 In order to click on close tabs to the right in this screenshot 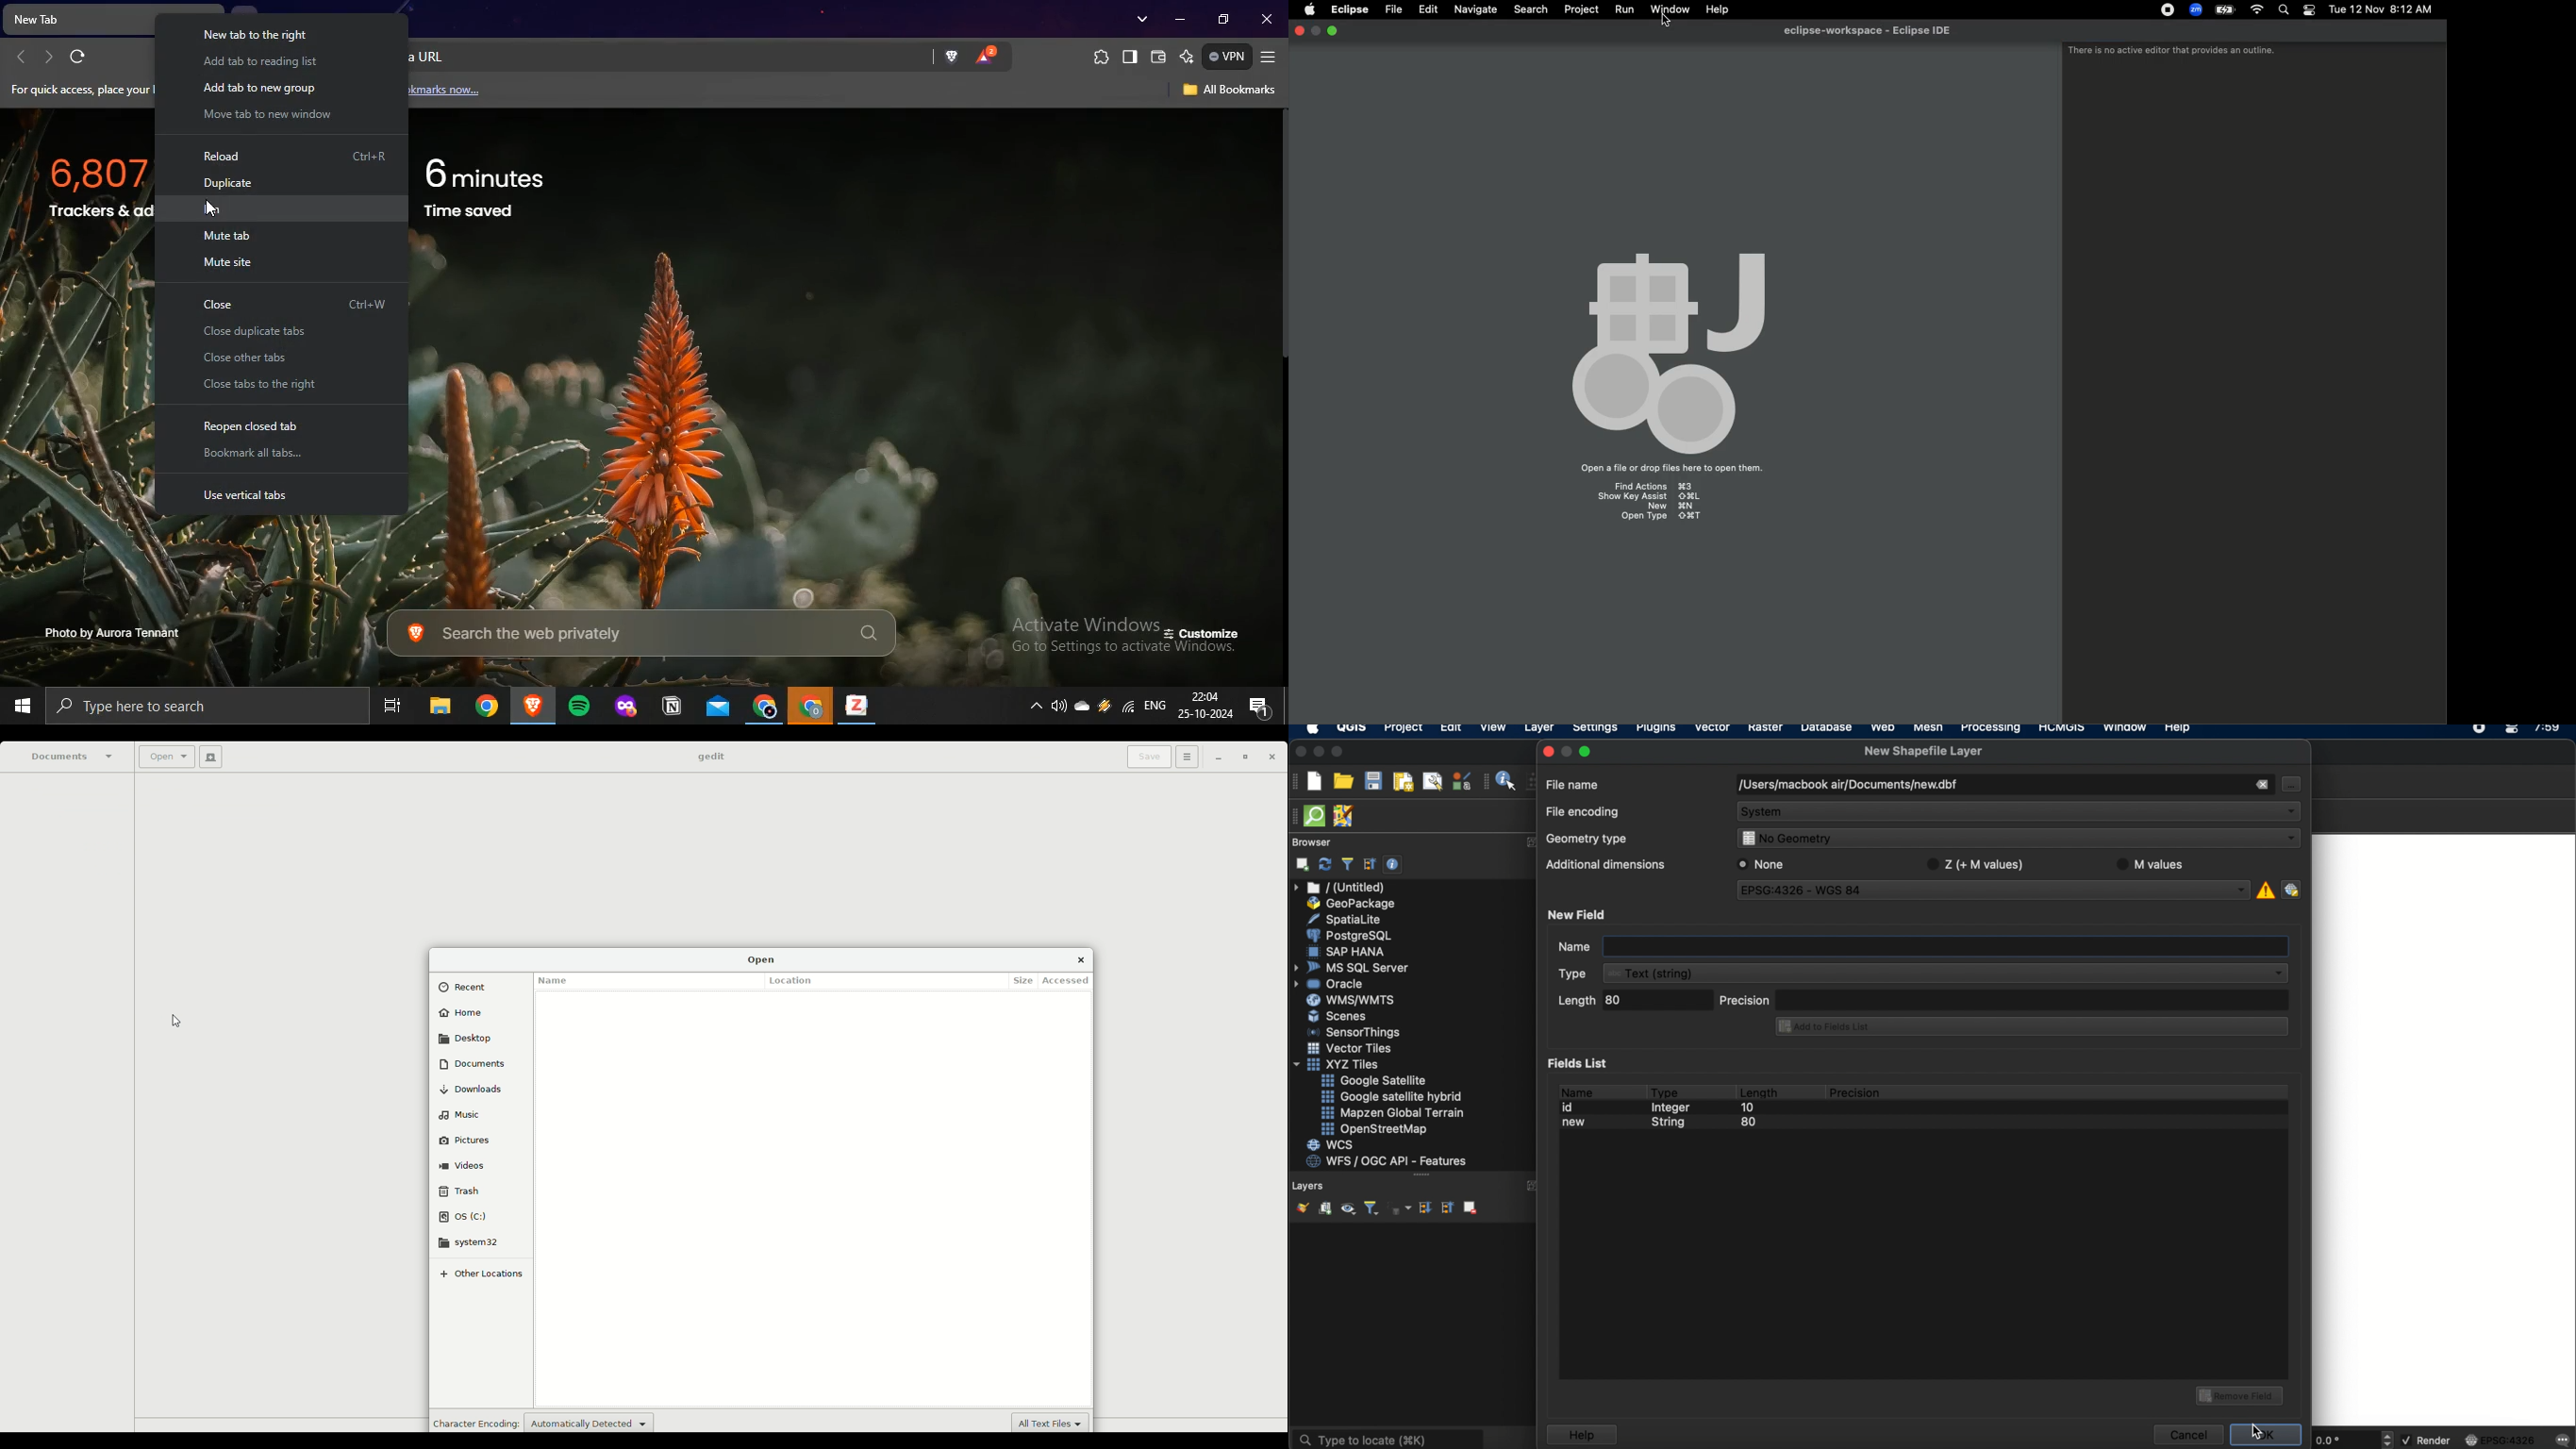, I will do `click(269, 386)`.